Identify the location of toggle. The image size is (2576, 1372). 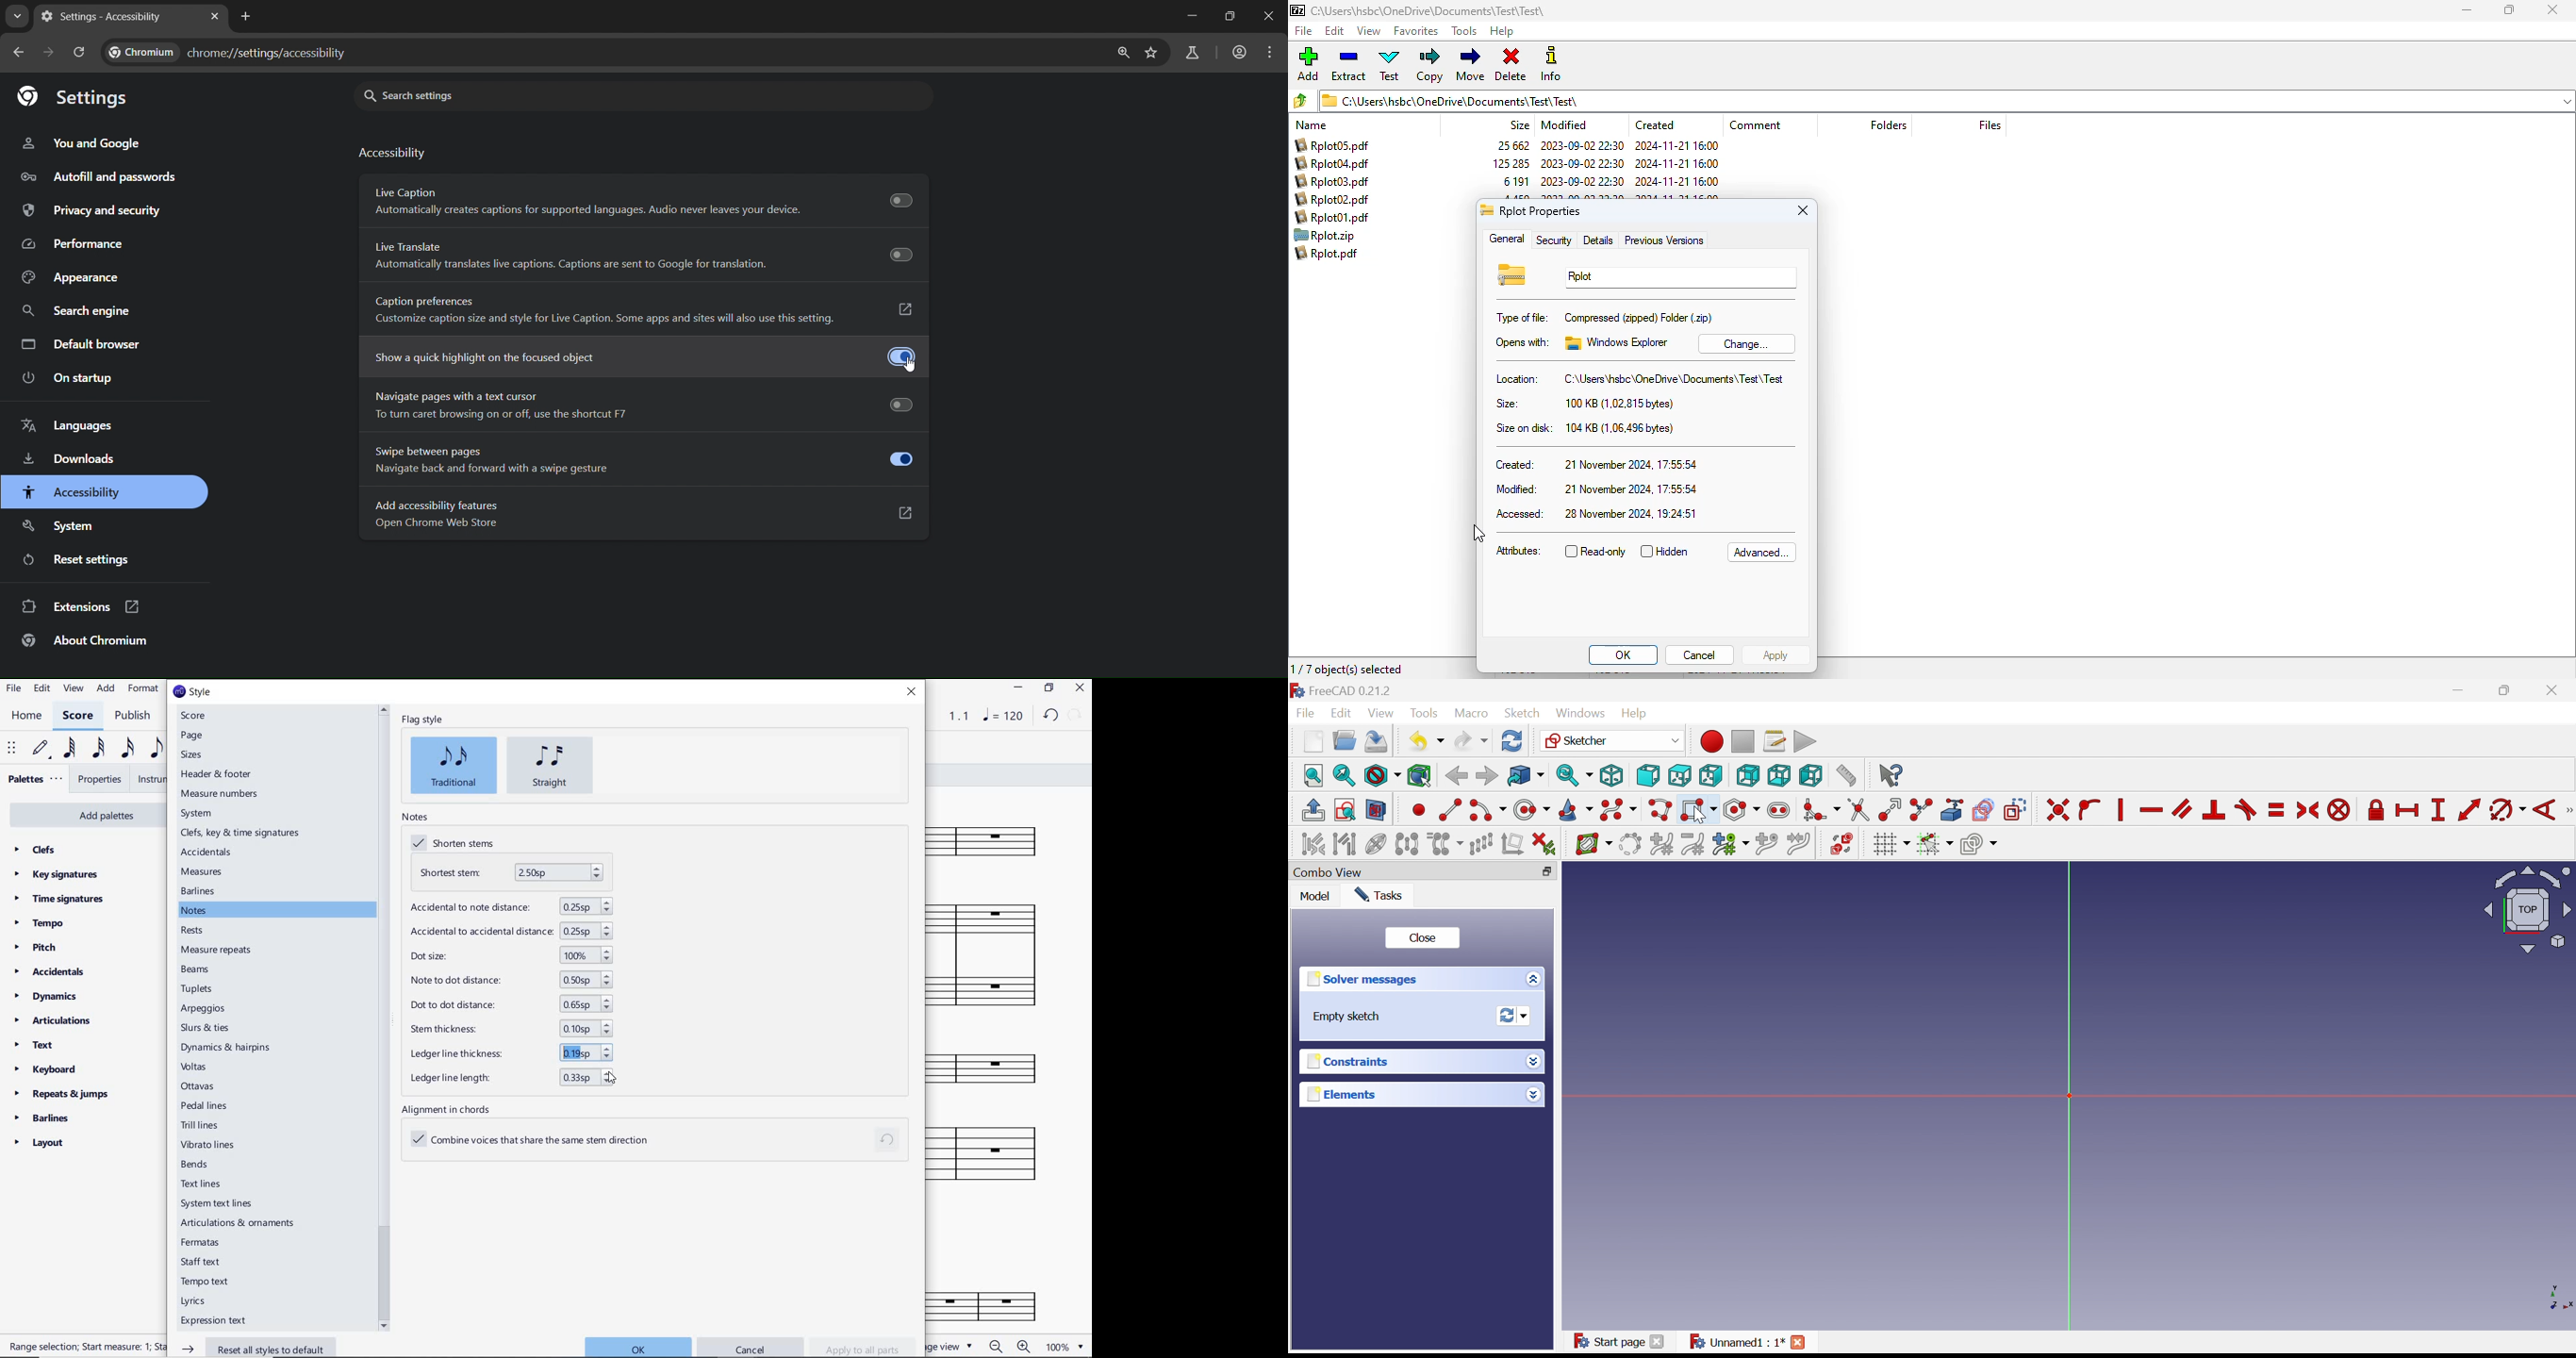
(899, 201).